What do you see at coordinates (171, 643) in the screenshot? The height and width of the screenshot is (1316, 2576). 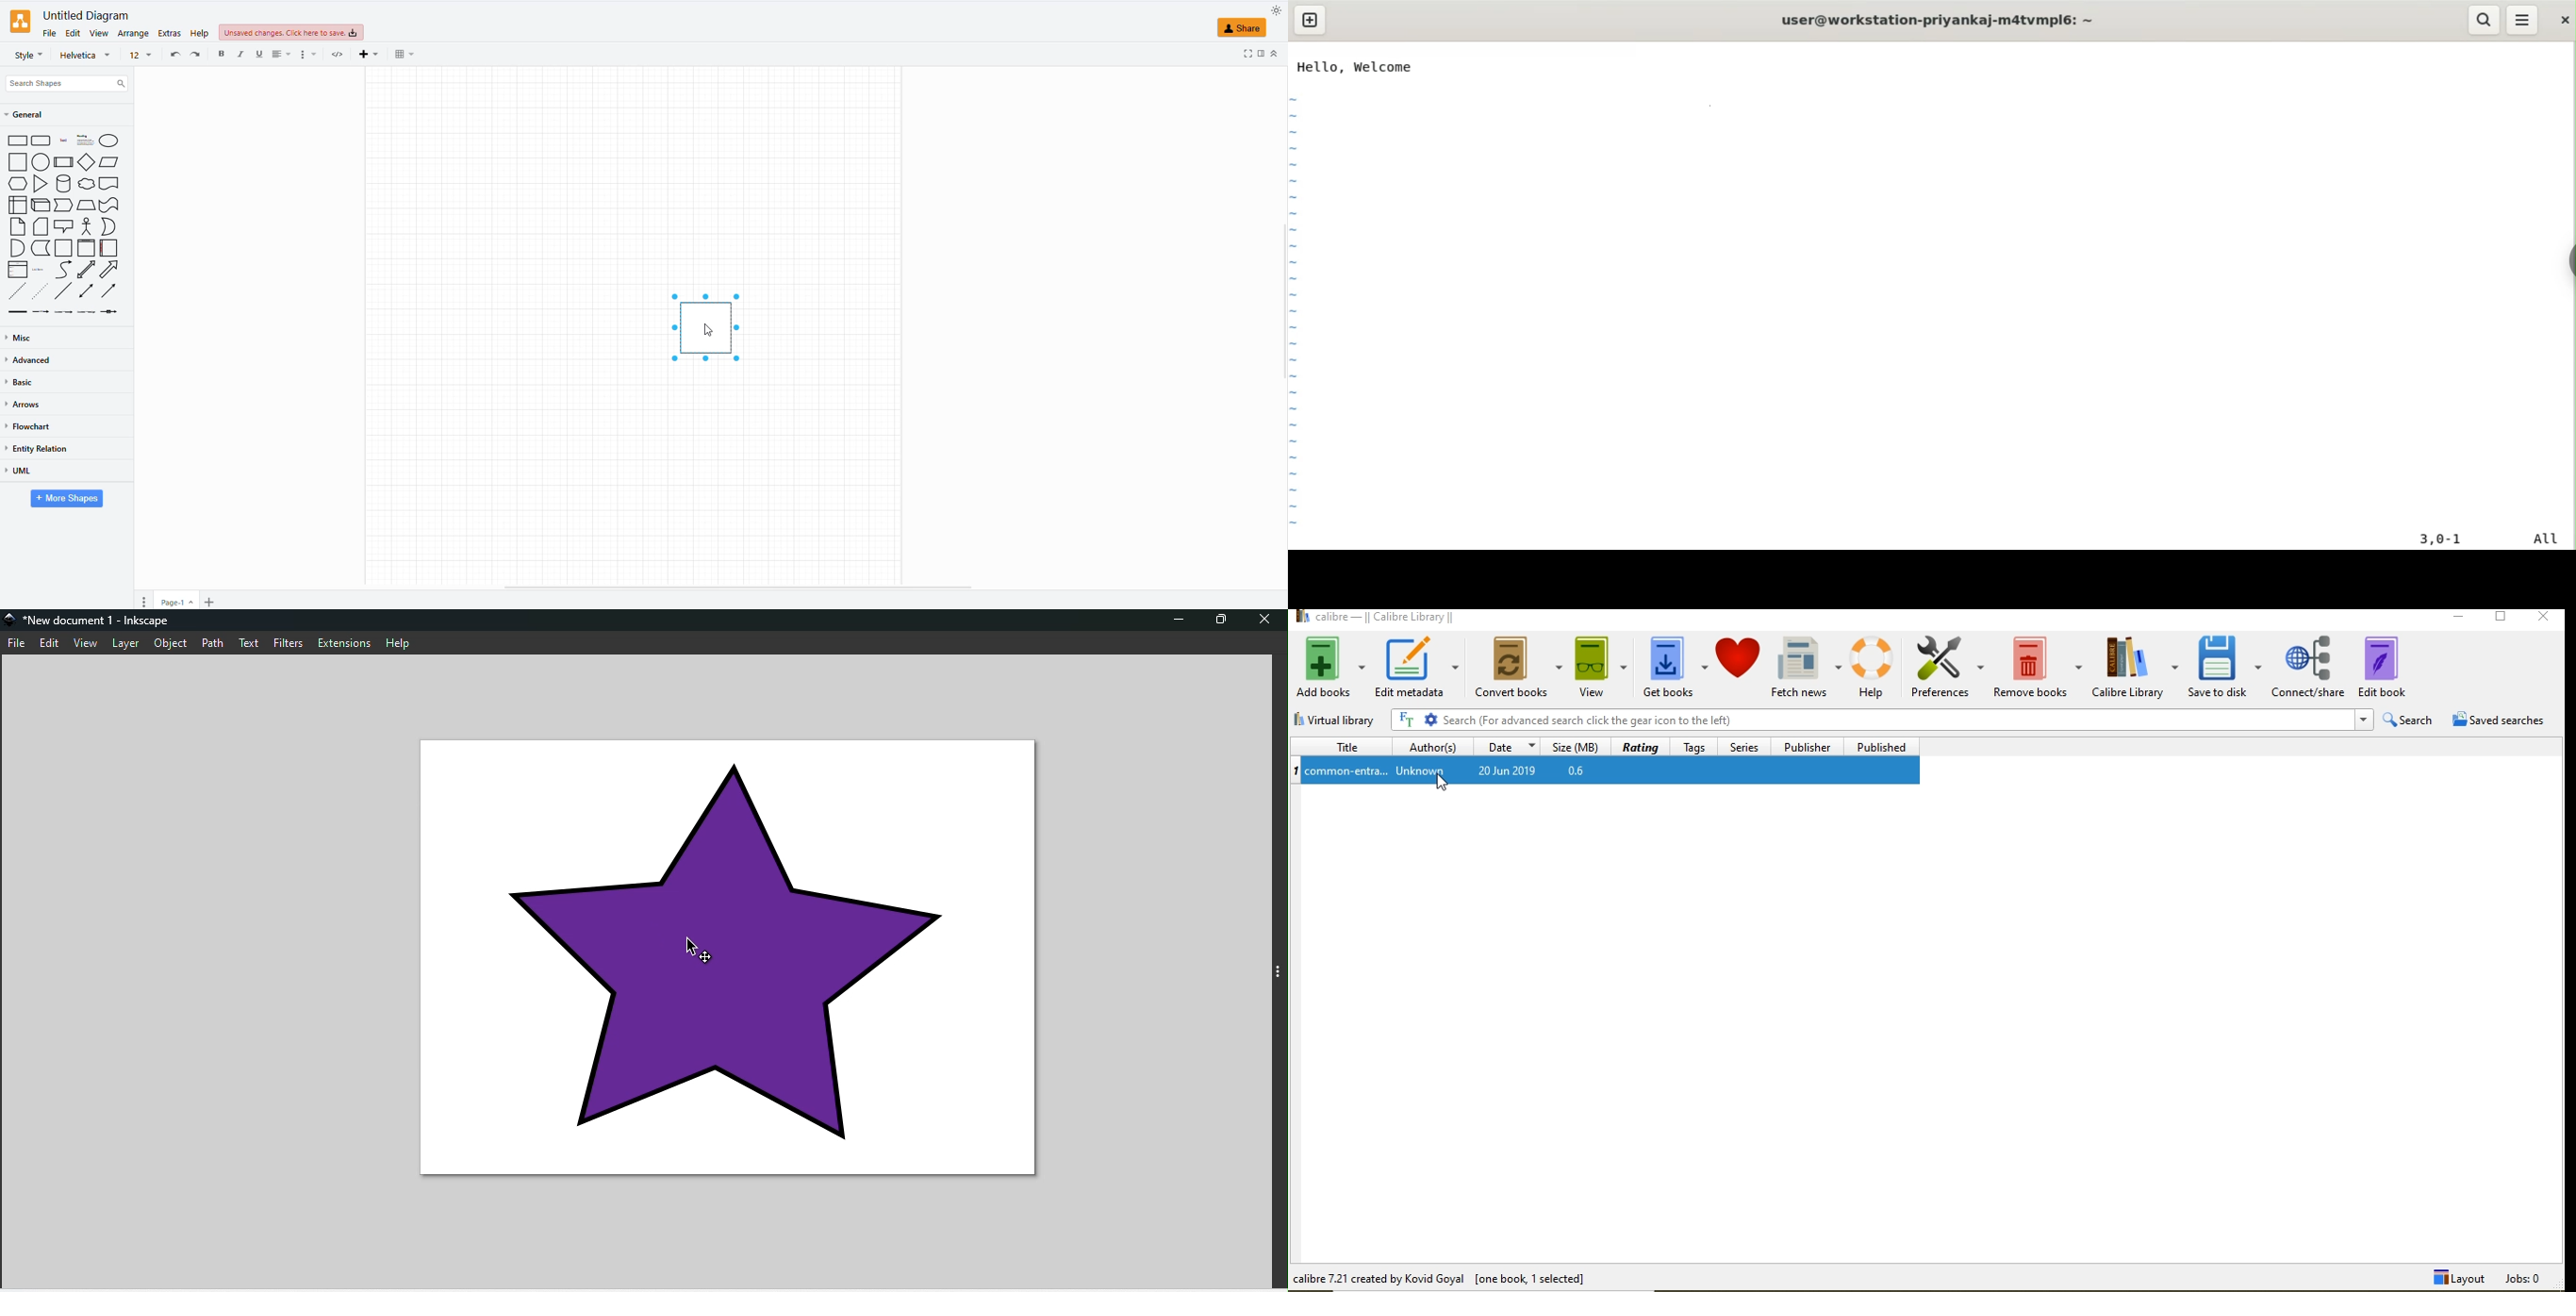 I see `Object` at bounding box center [171, 643].